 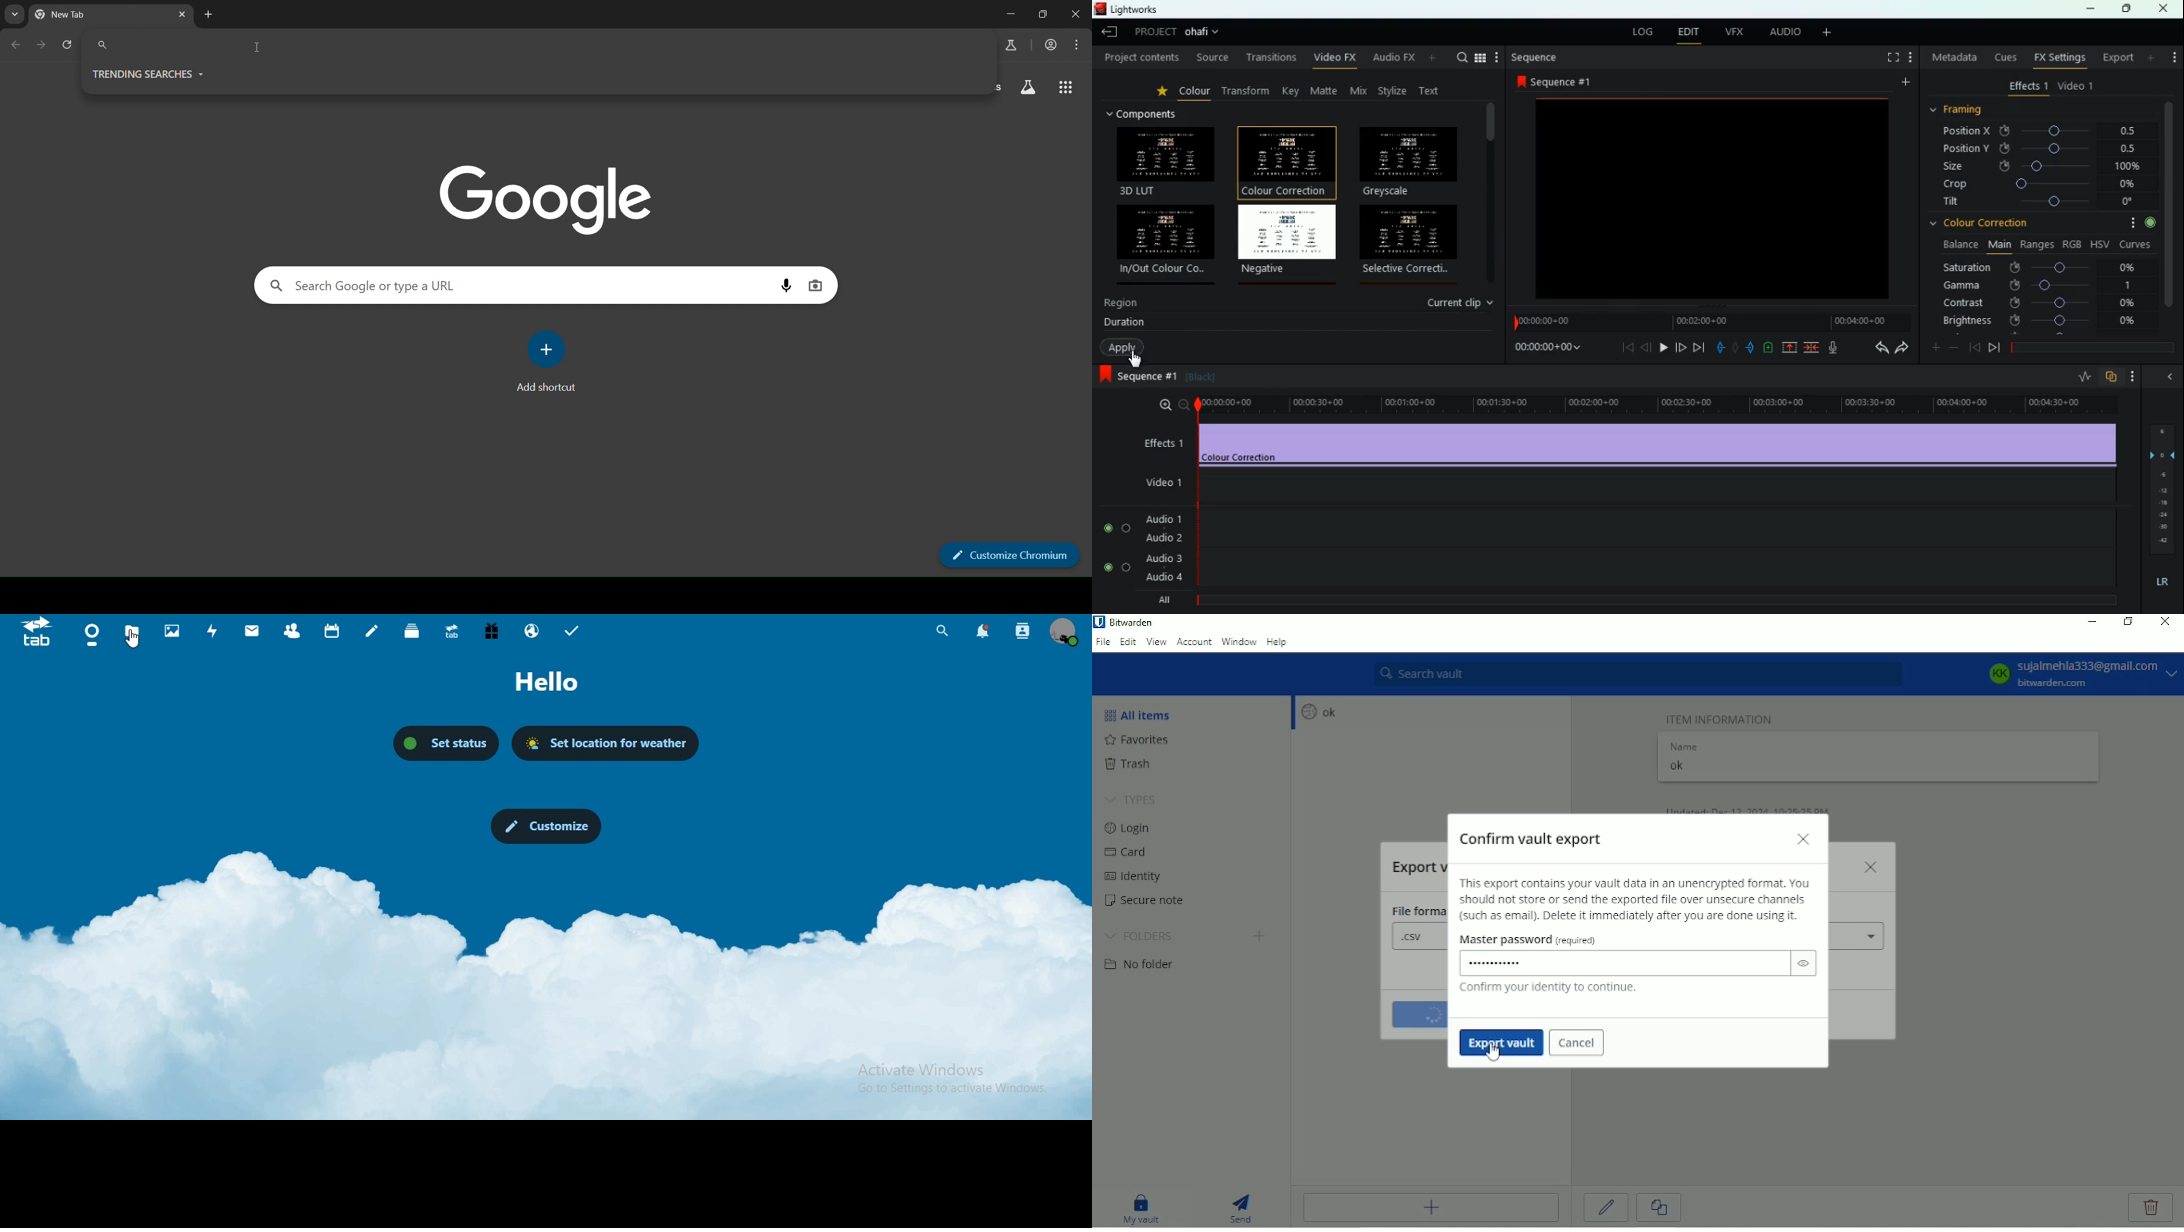 What do you see at coordinates (1993, 349) in the screenshot?
I see `next` at bounding box center [1993, 349].